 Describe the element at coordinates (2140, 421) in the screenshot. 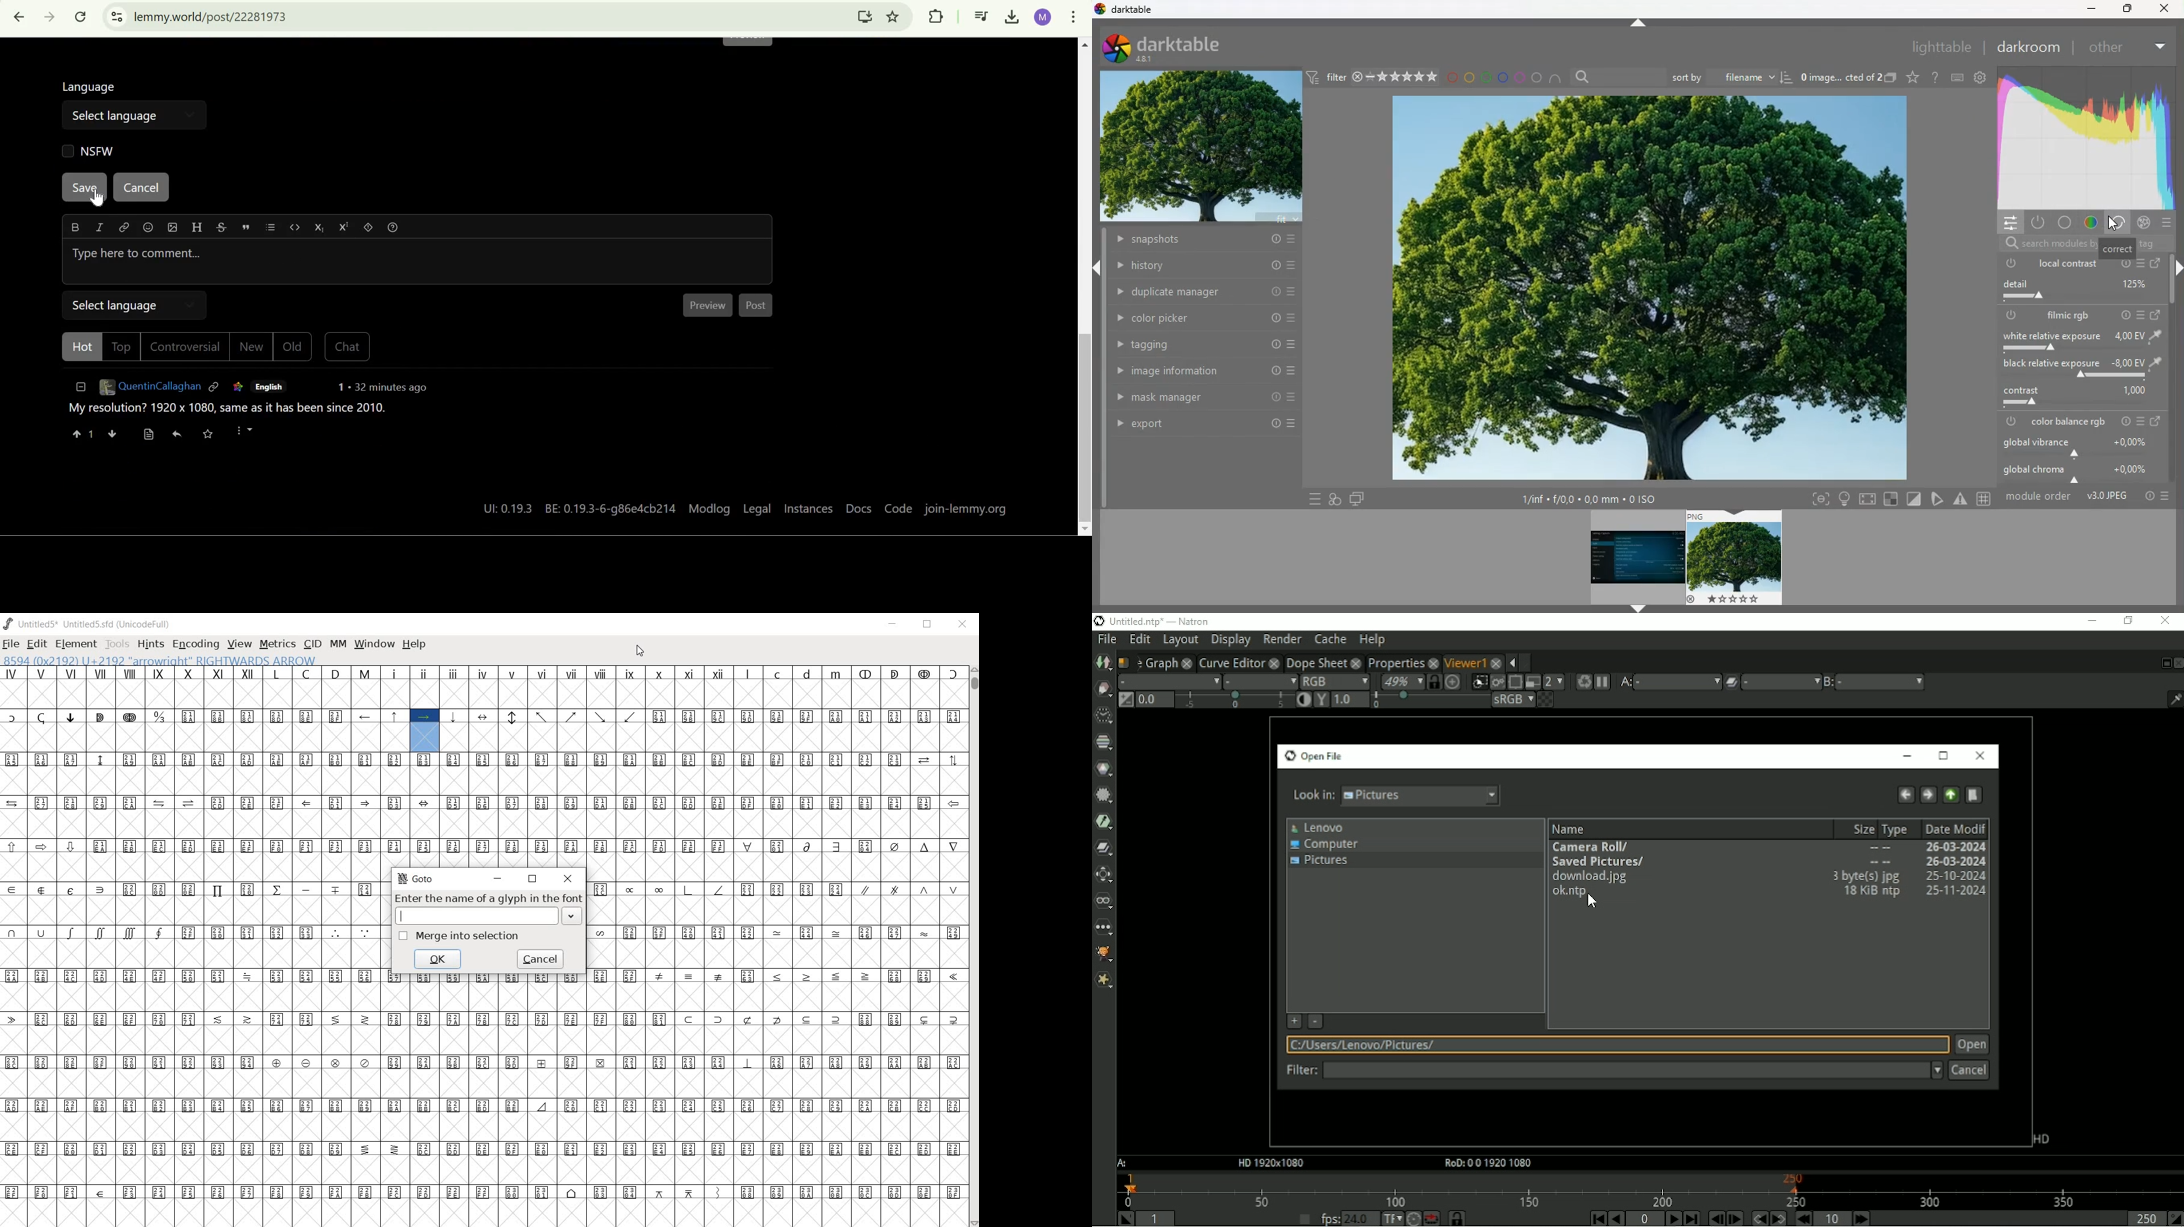

I see `more` at that location.